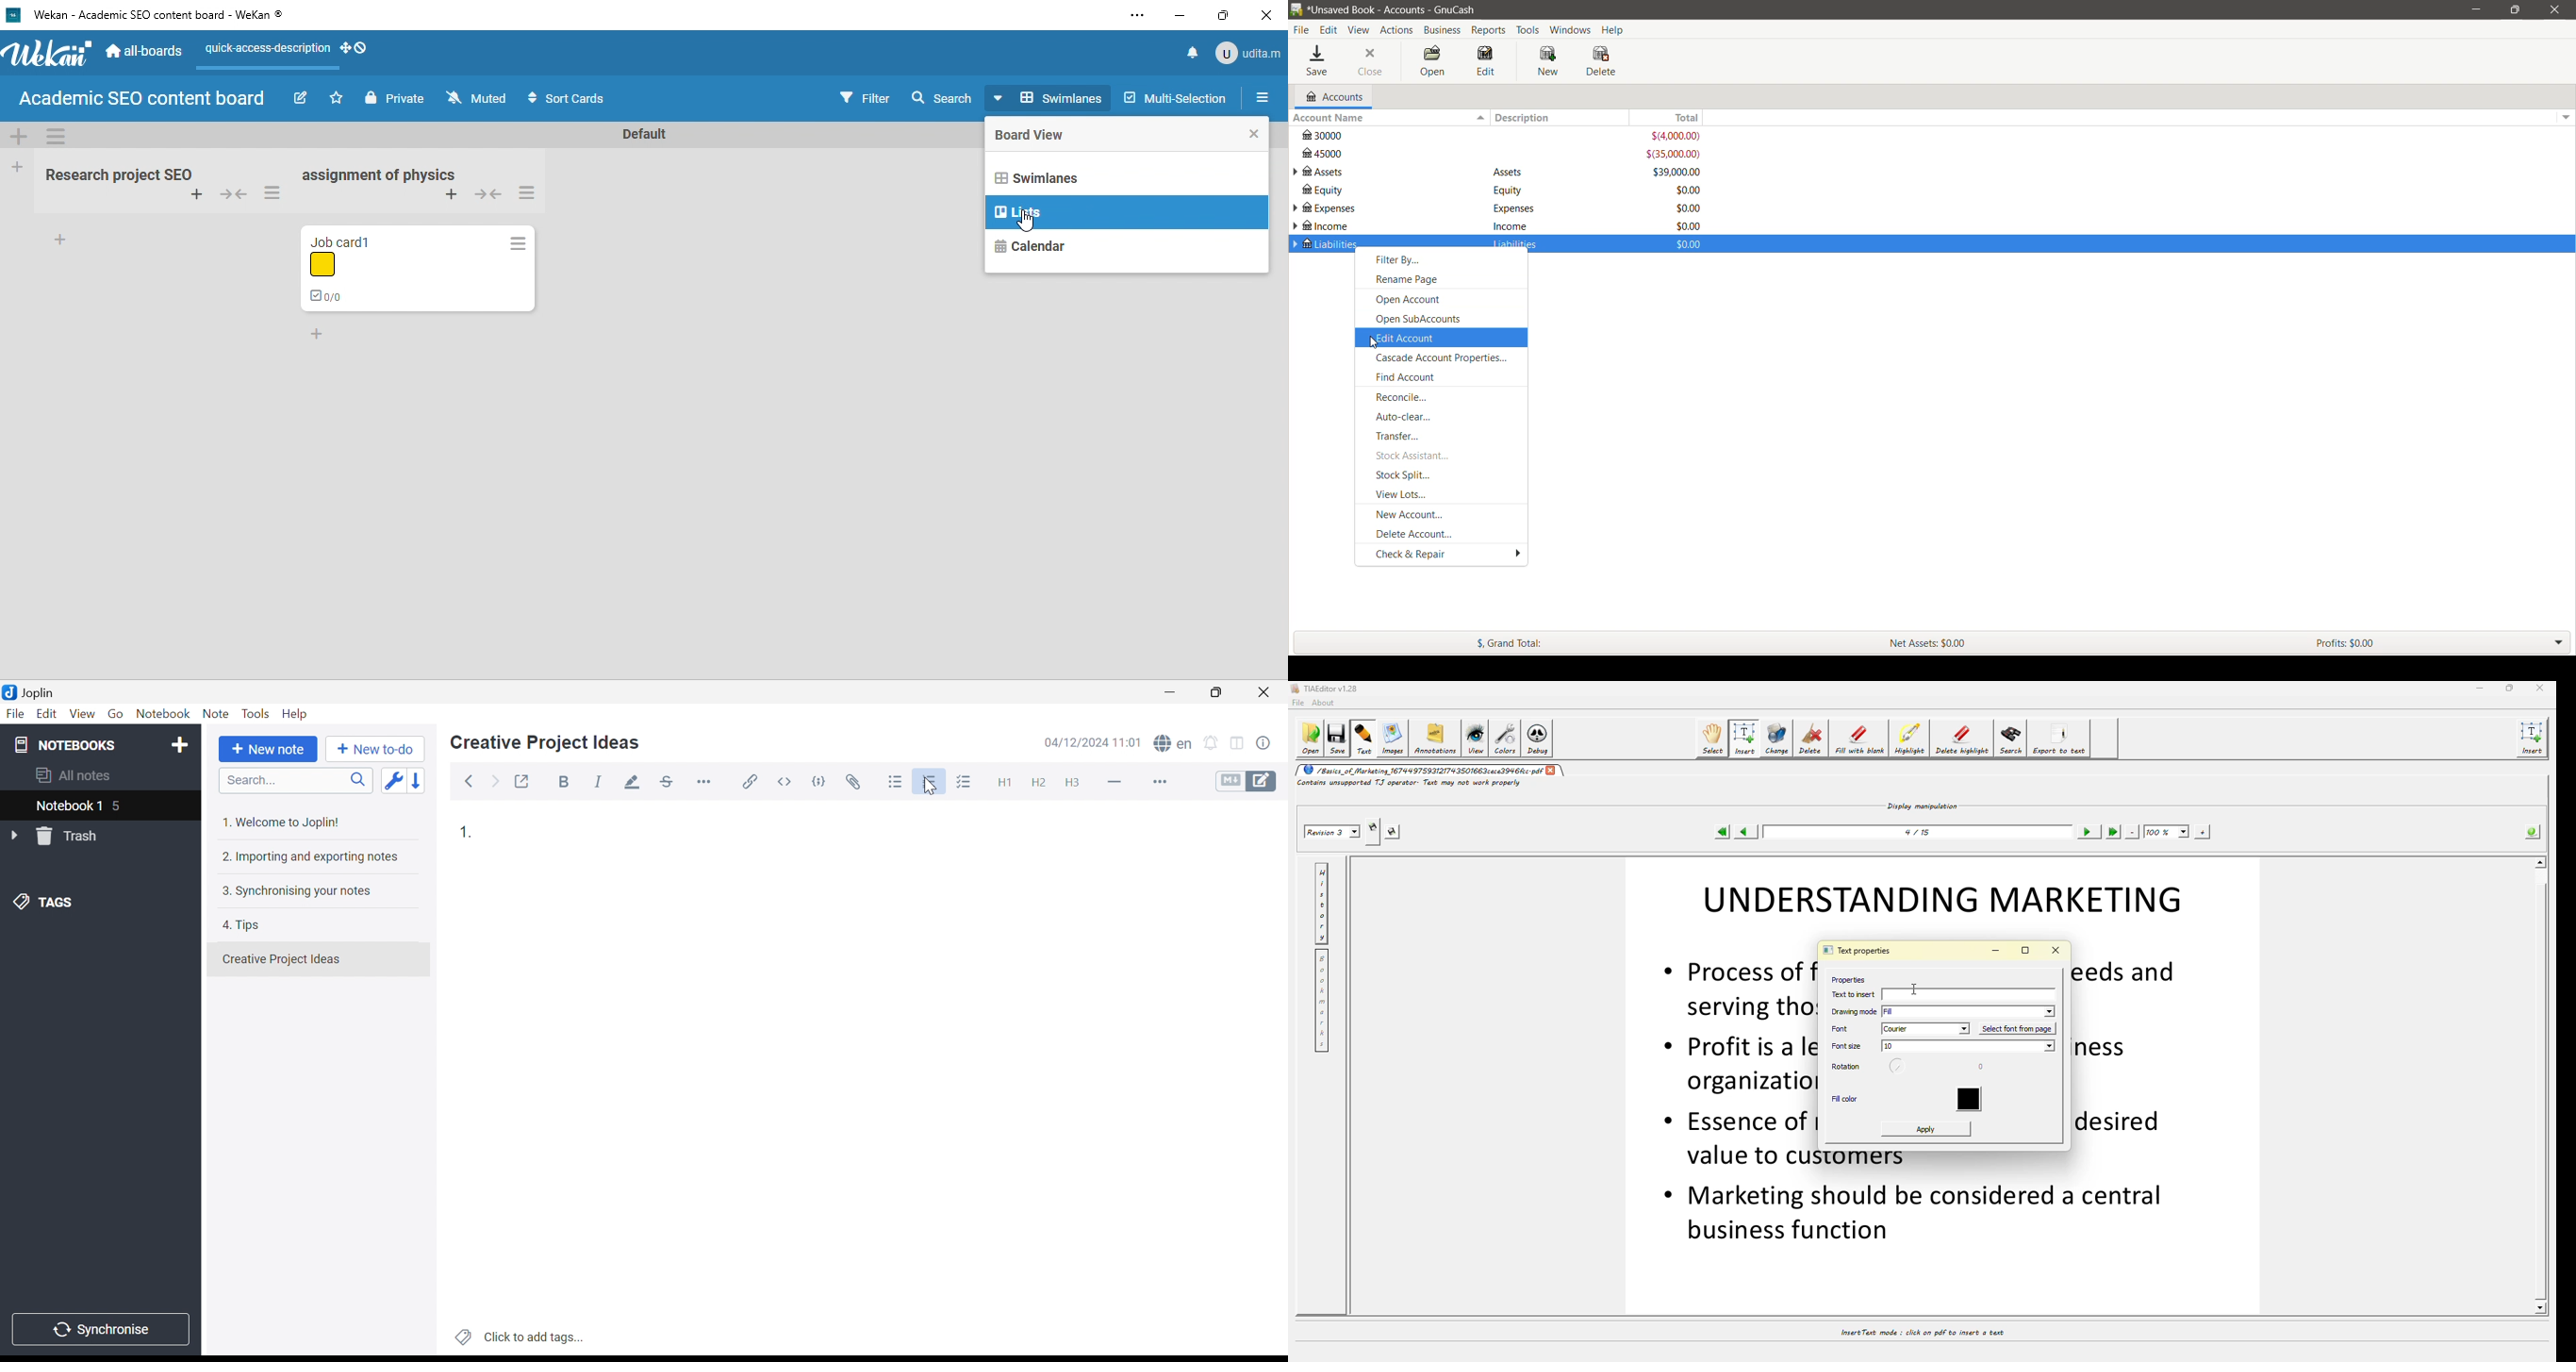 This screenshot has width=2576, height=1372. What do you see at coordinates (865, 96) in the screenshot?
I see `filter` at bounding box center [865, 96].